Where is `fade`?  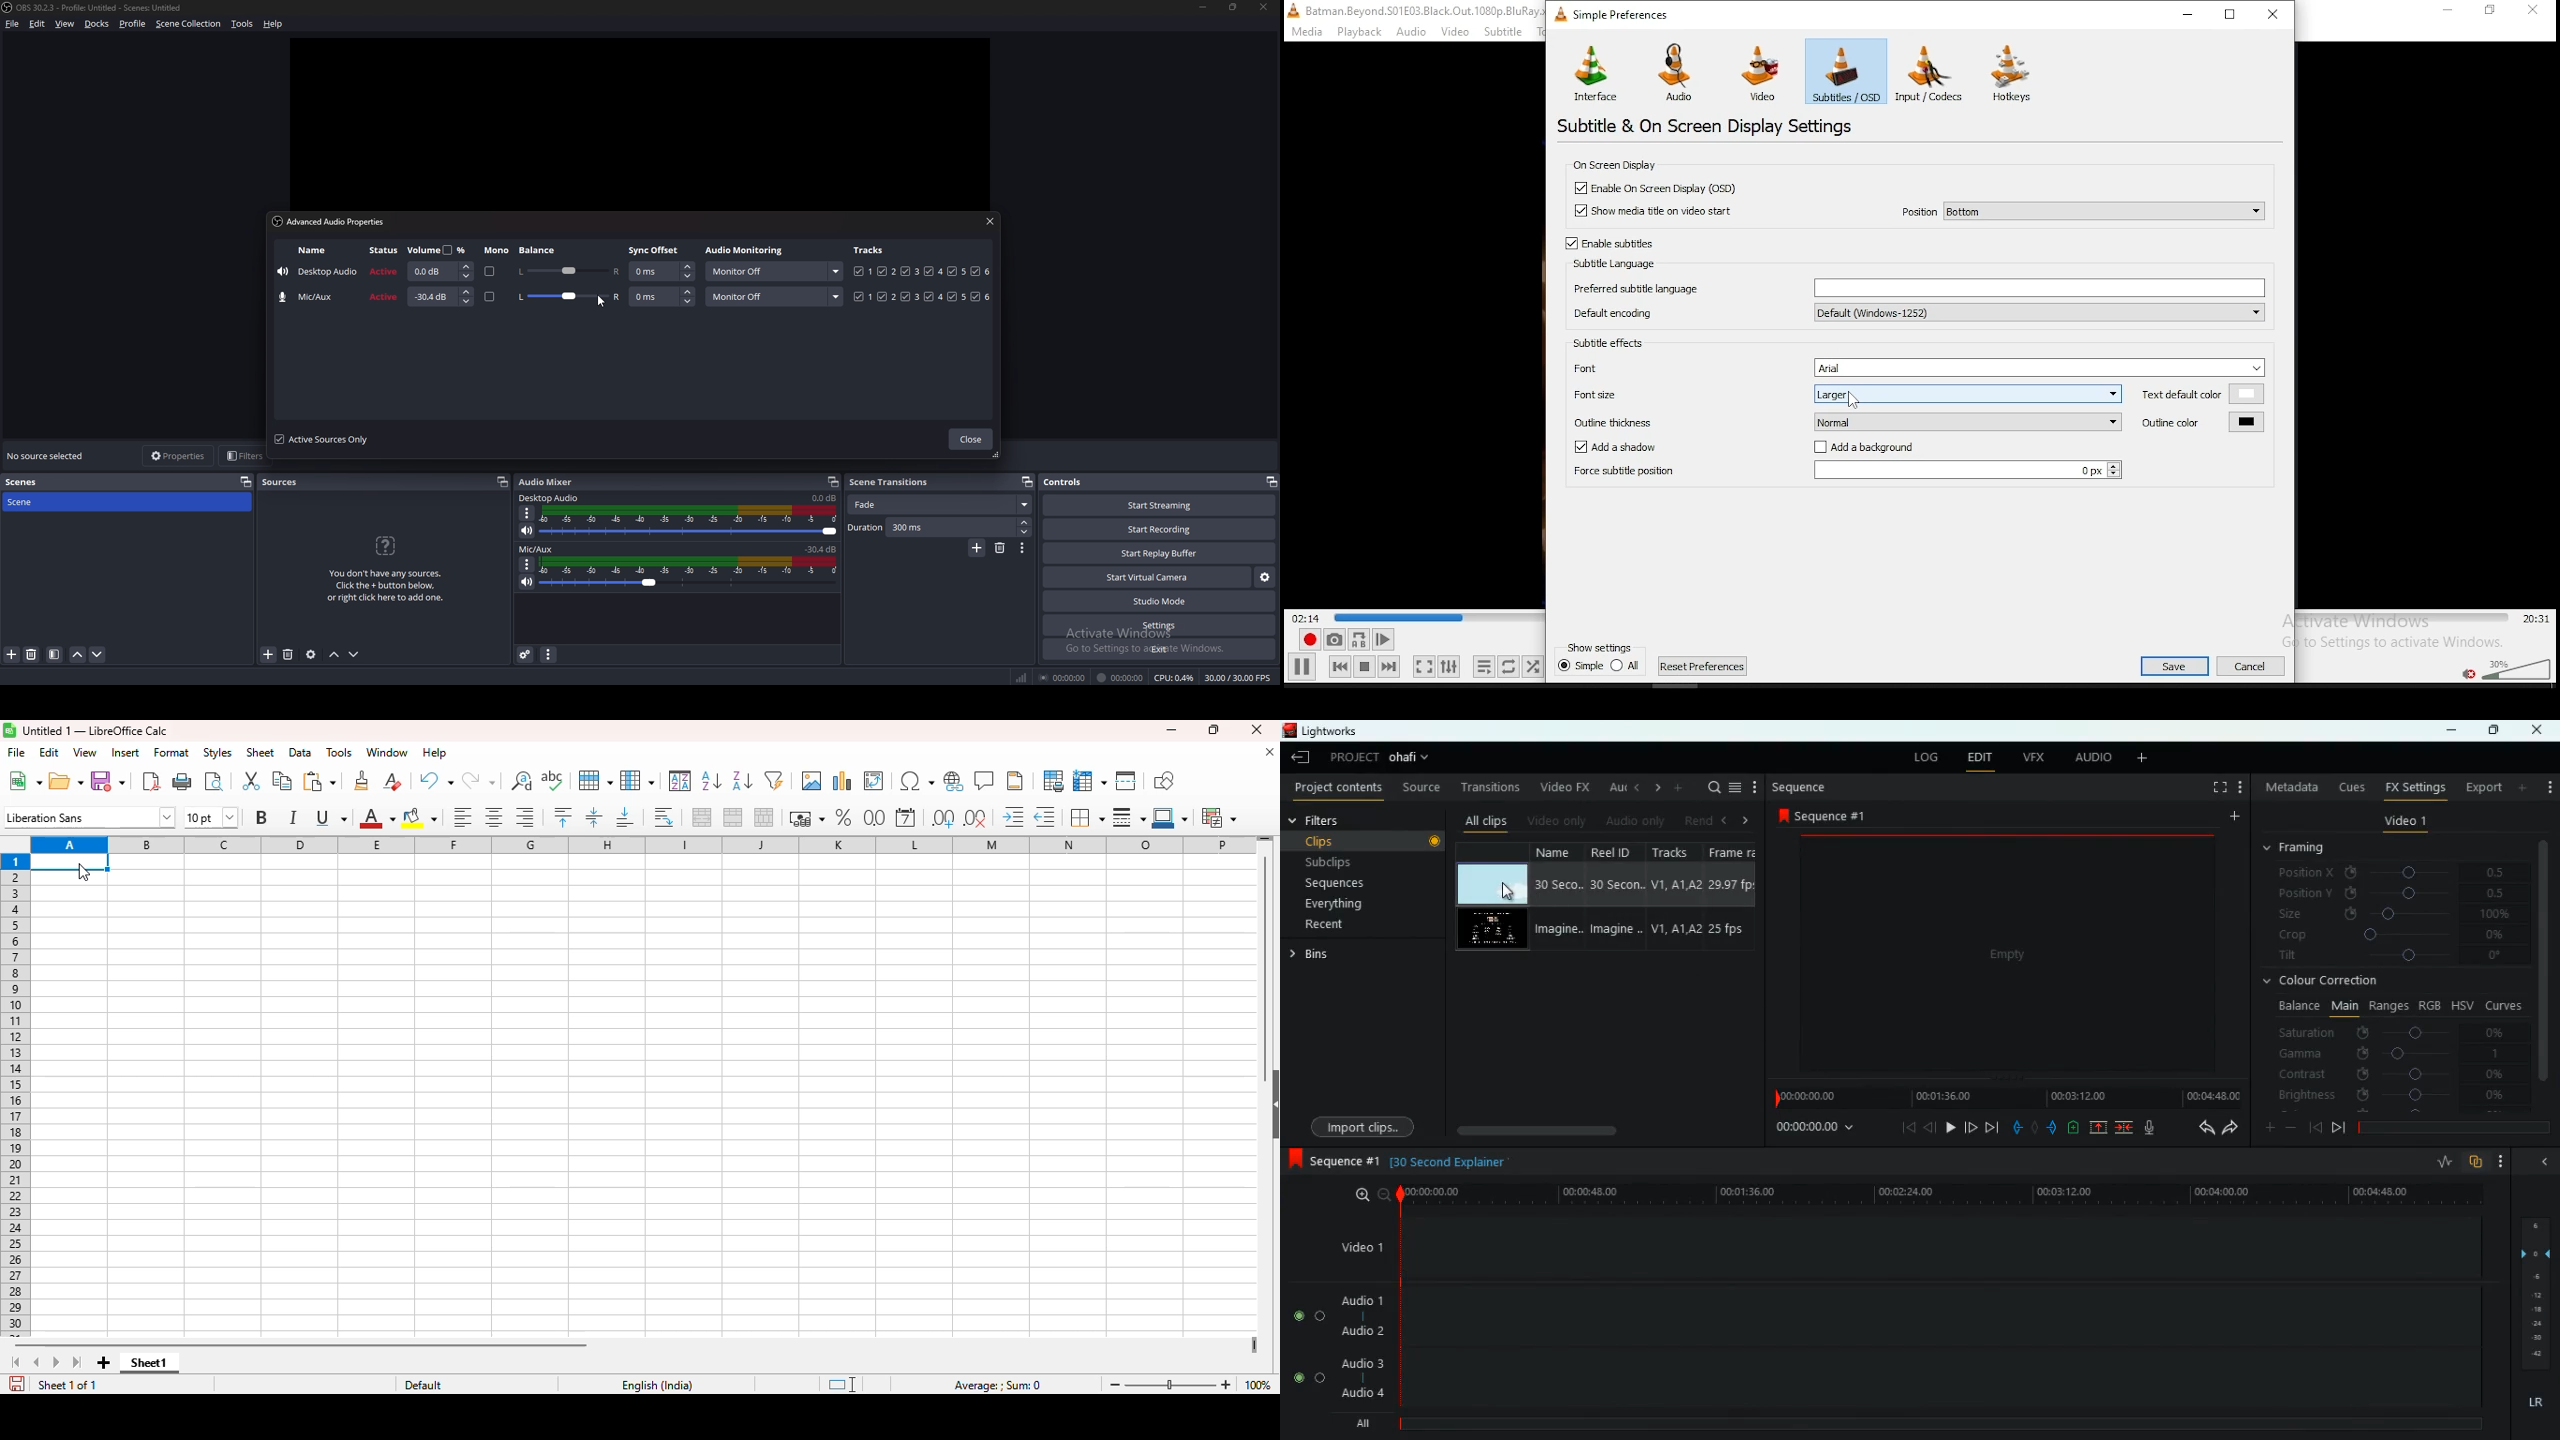 fade is located at coordinates (941, 503).